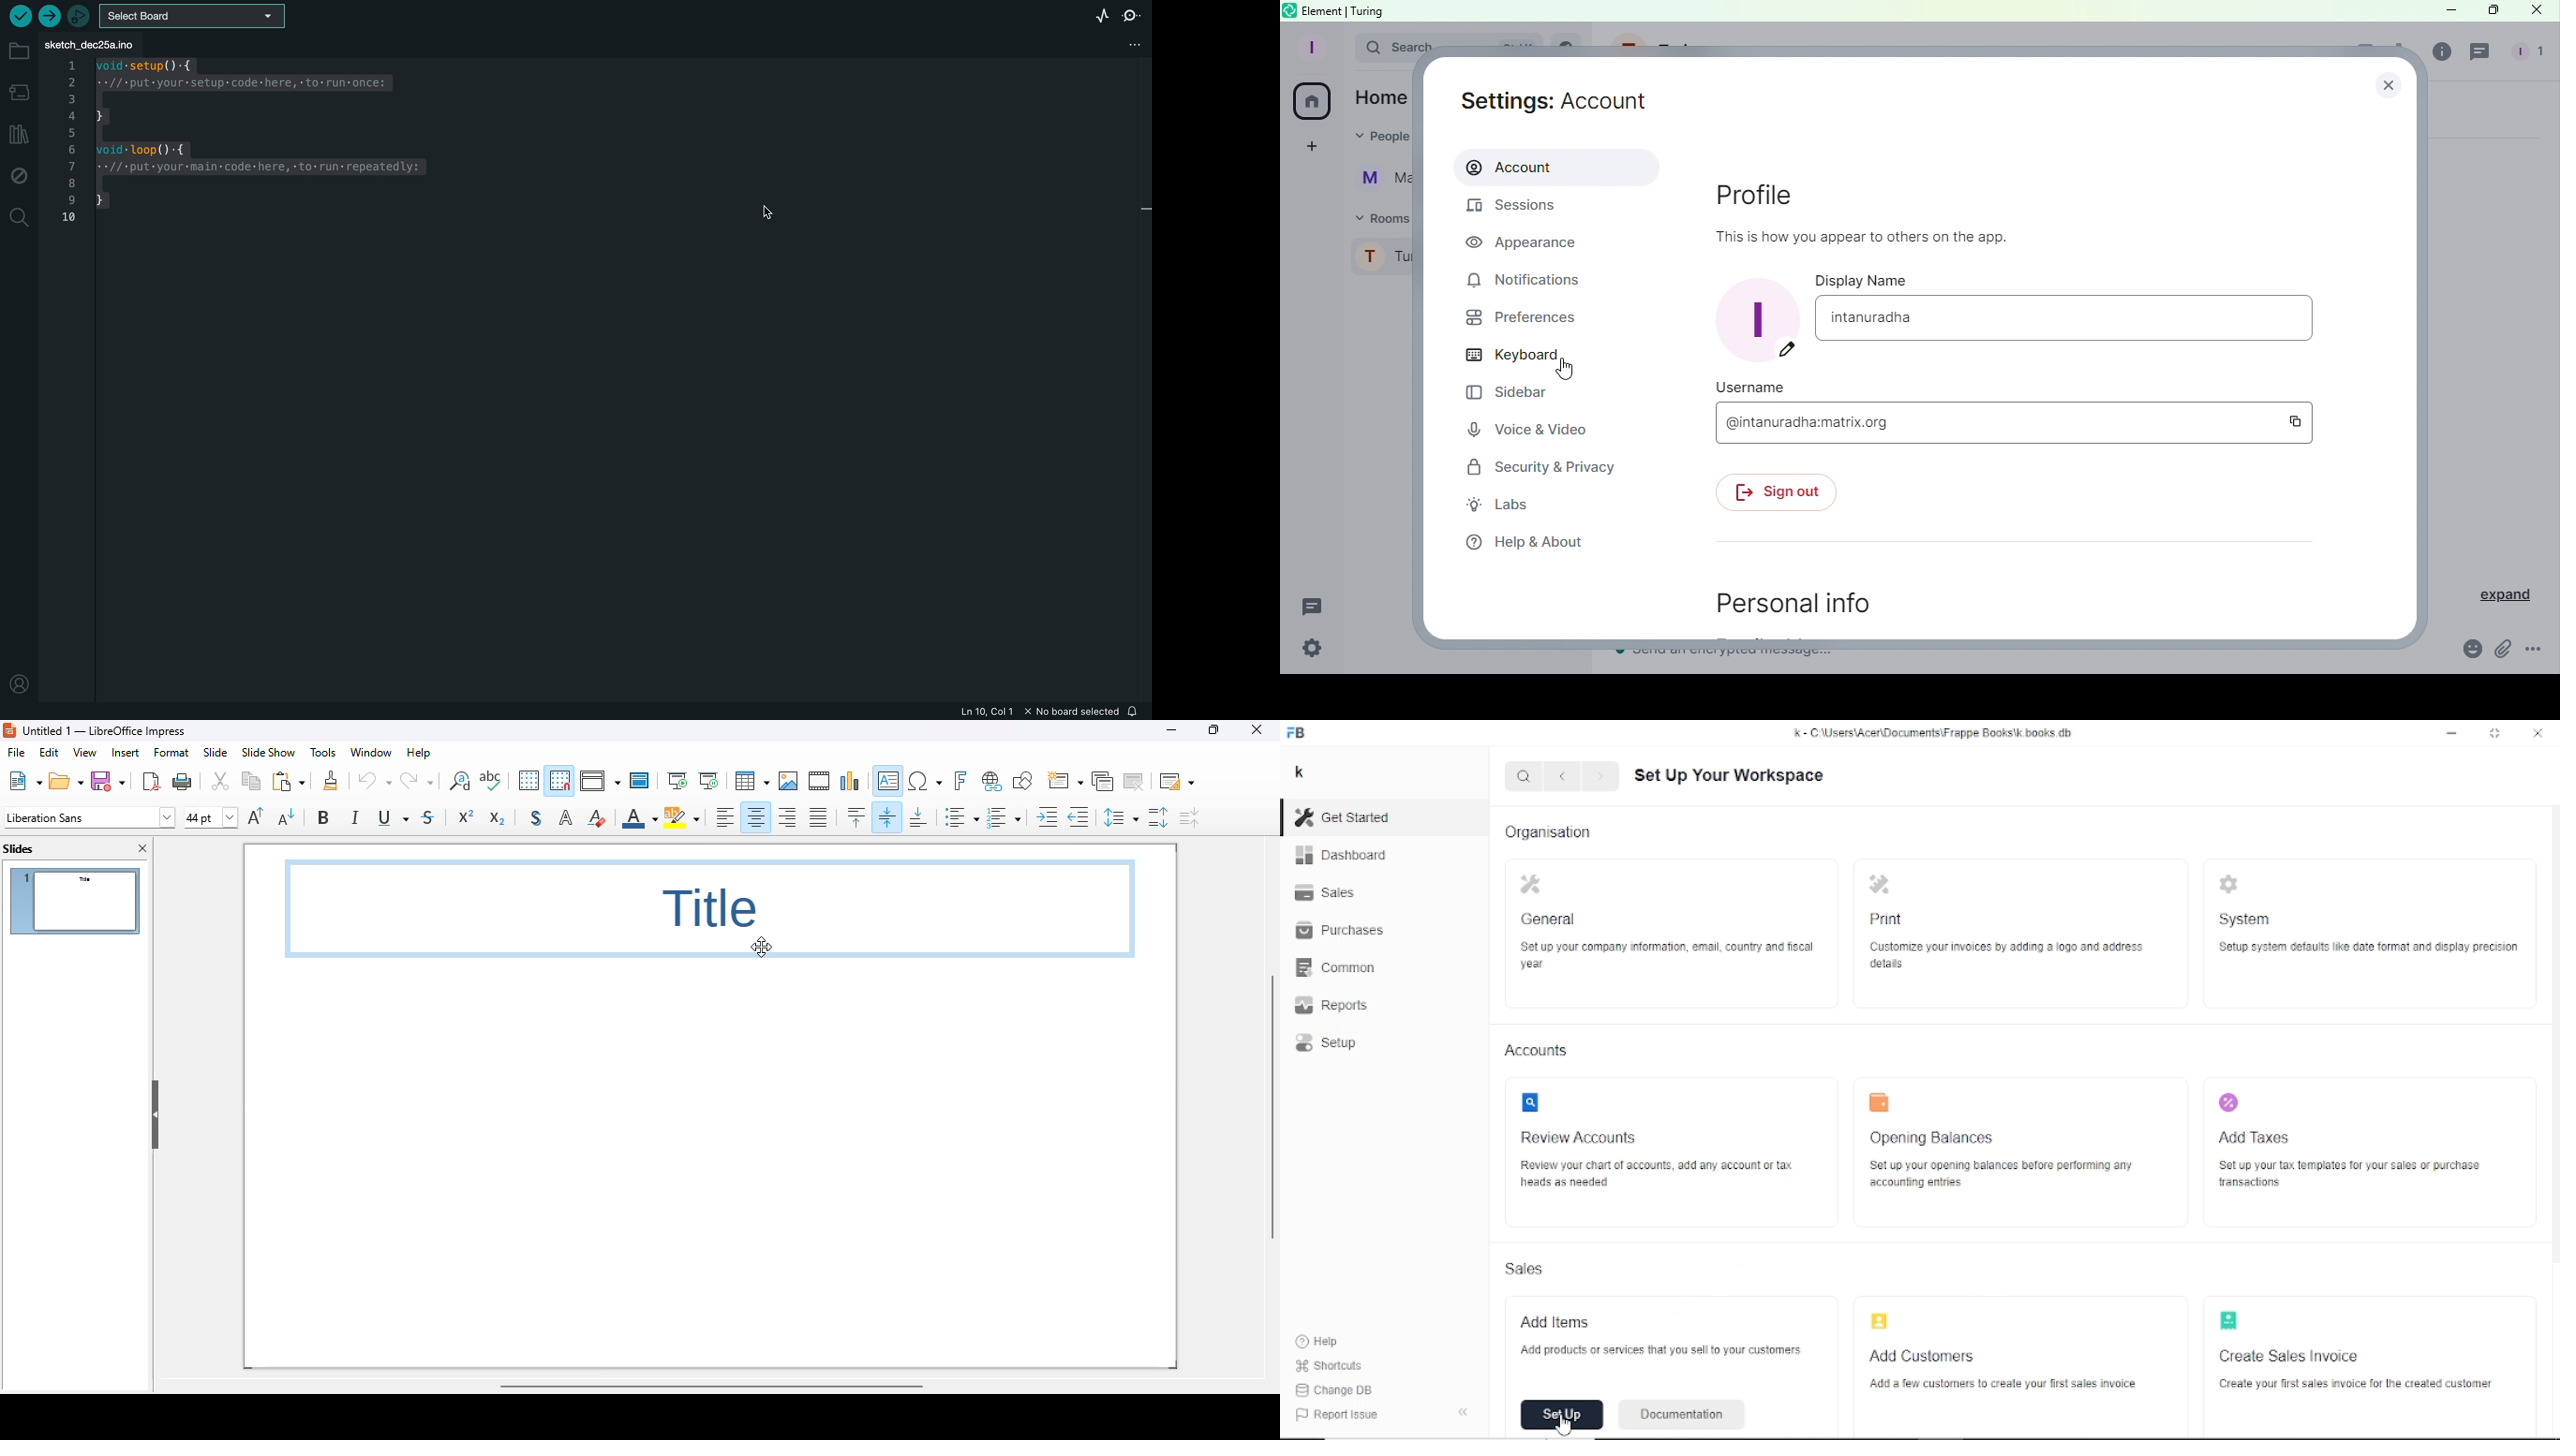 The image size is (2576, 1456). What do you see at coordinates (2495, 732) in the screenshot?
I see `Toggle between form and full width` at bounding box center [2495, 732].